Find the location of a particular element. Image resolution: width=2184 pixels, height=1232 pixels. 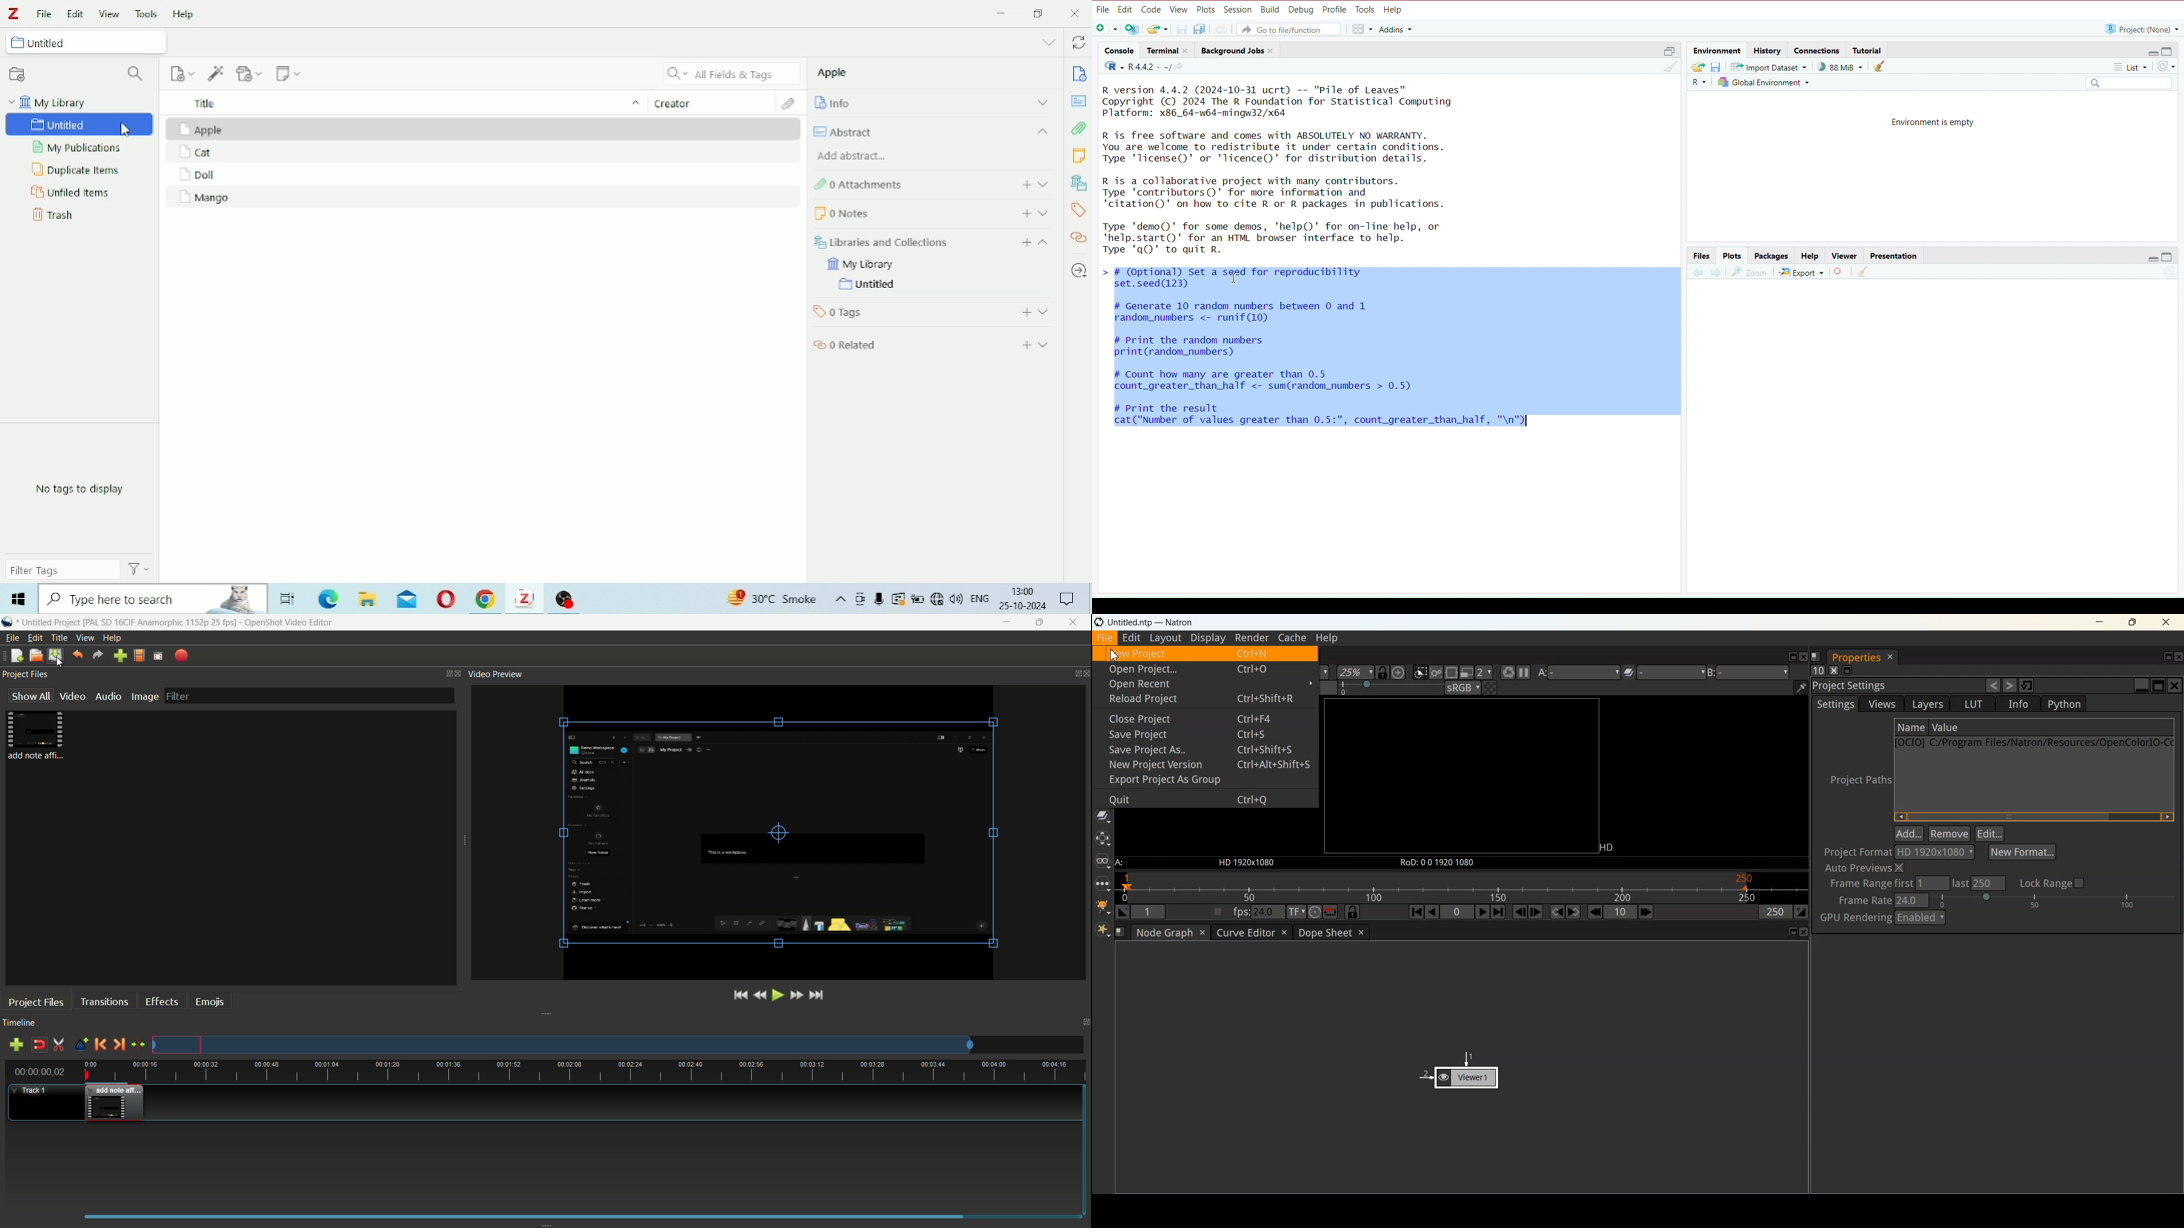

Code is located at coordinates (1152, 9).